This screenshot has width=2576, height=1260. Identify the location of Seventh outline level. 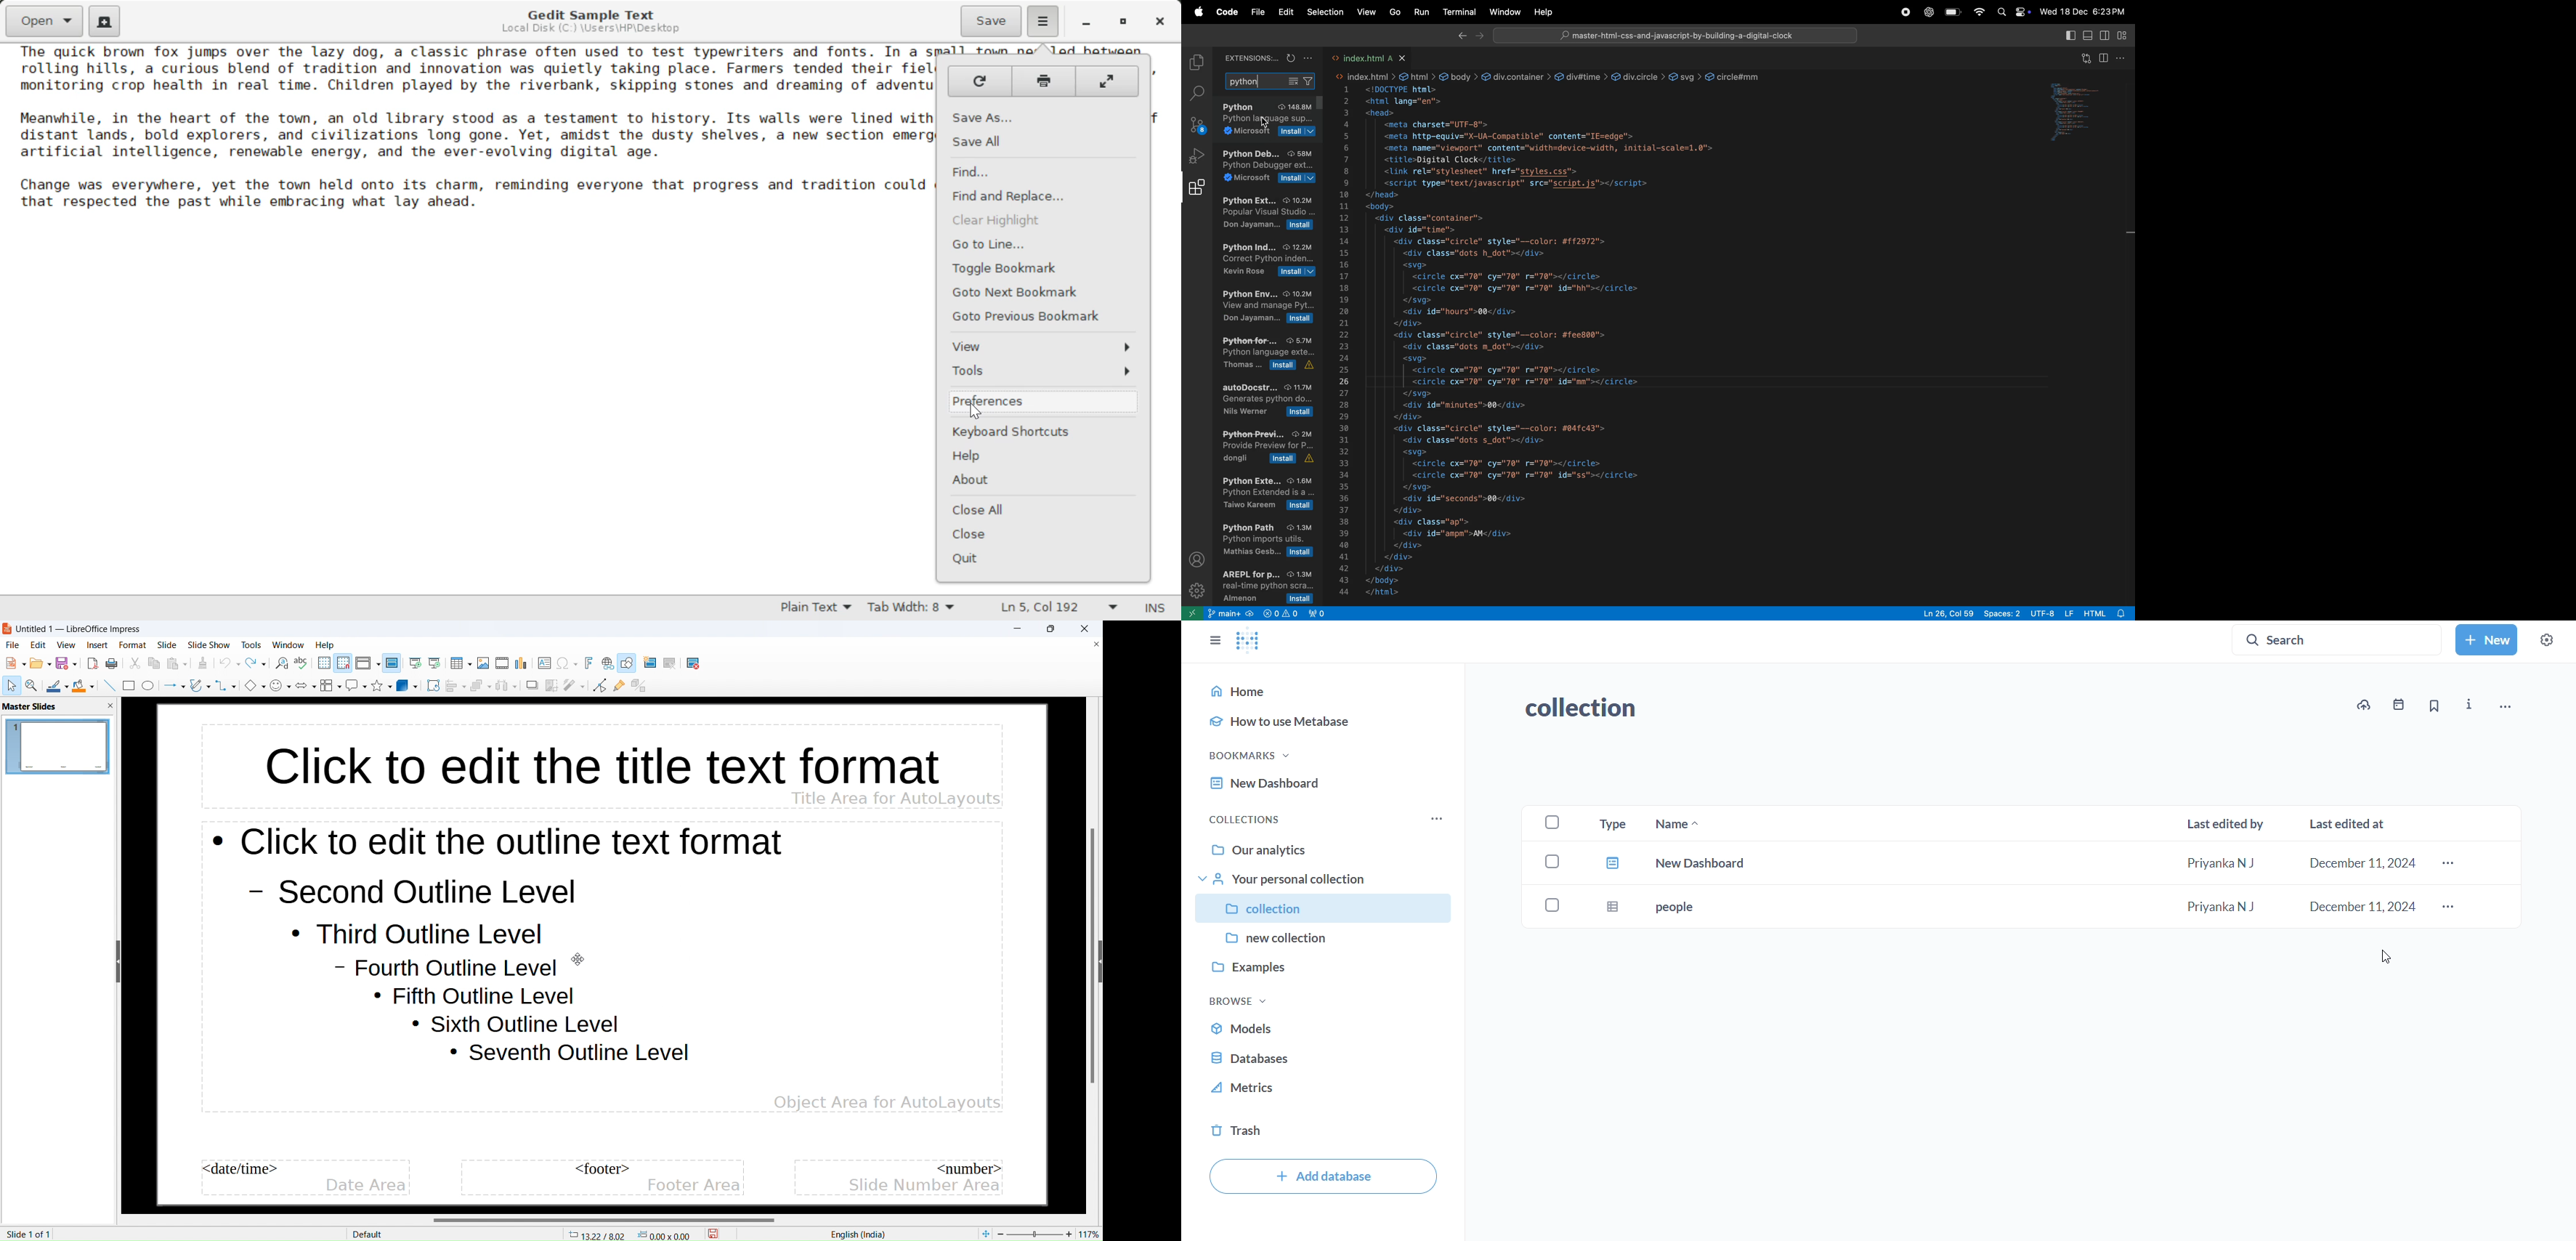
(570, 1054).